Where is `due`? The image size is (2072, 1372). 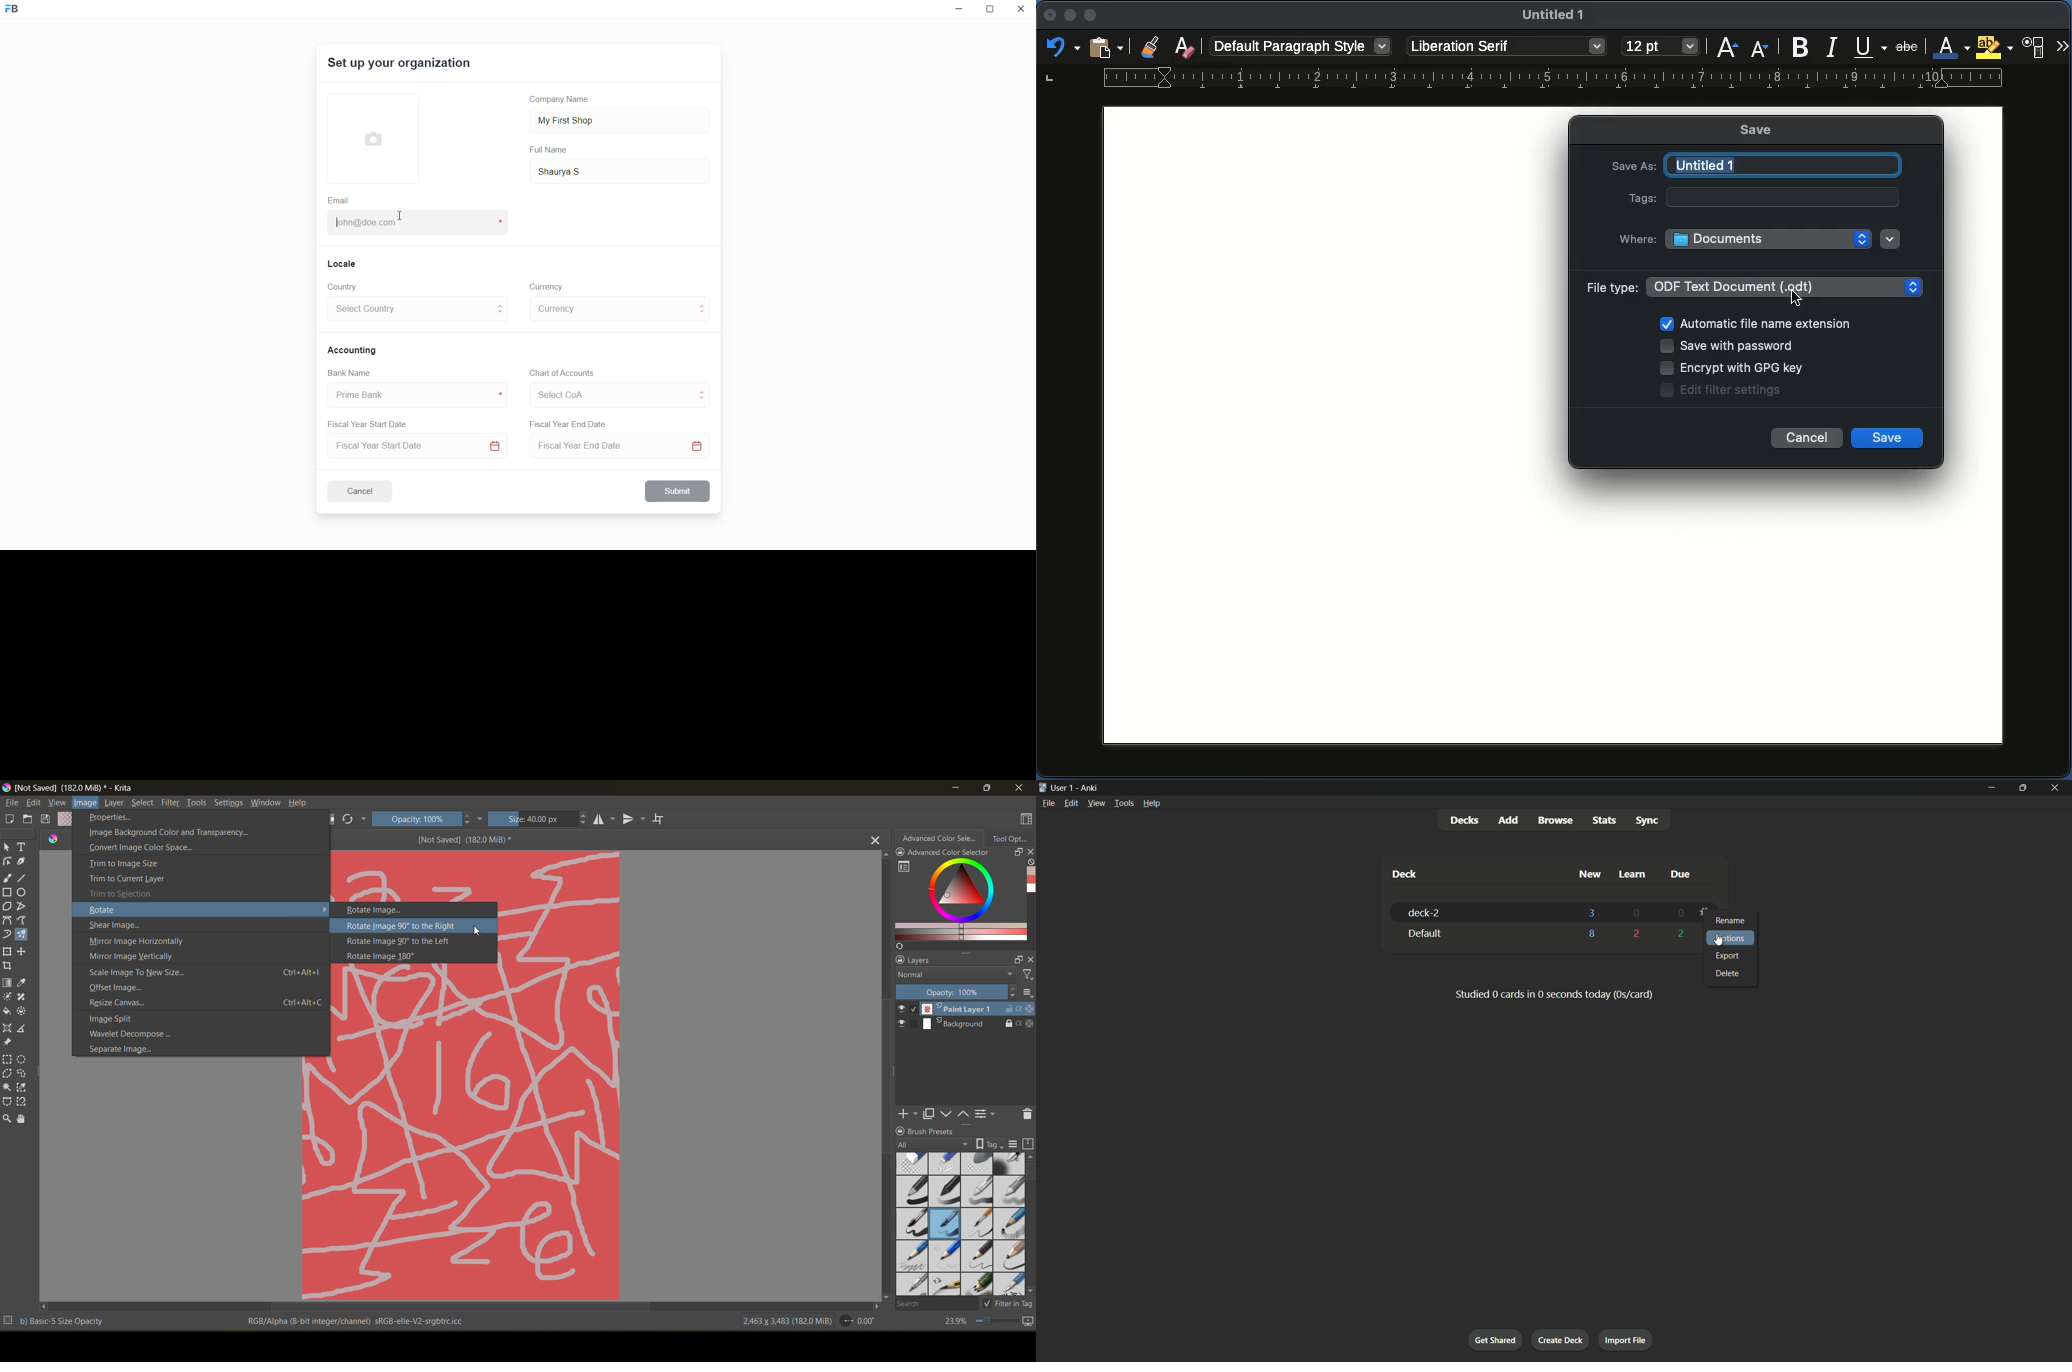 due is located at coordinates (1679, 874).